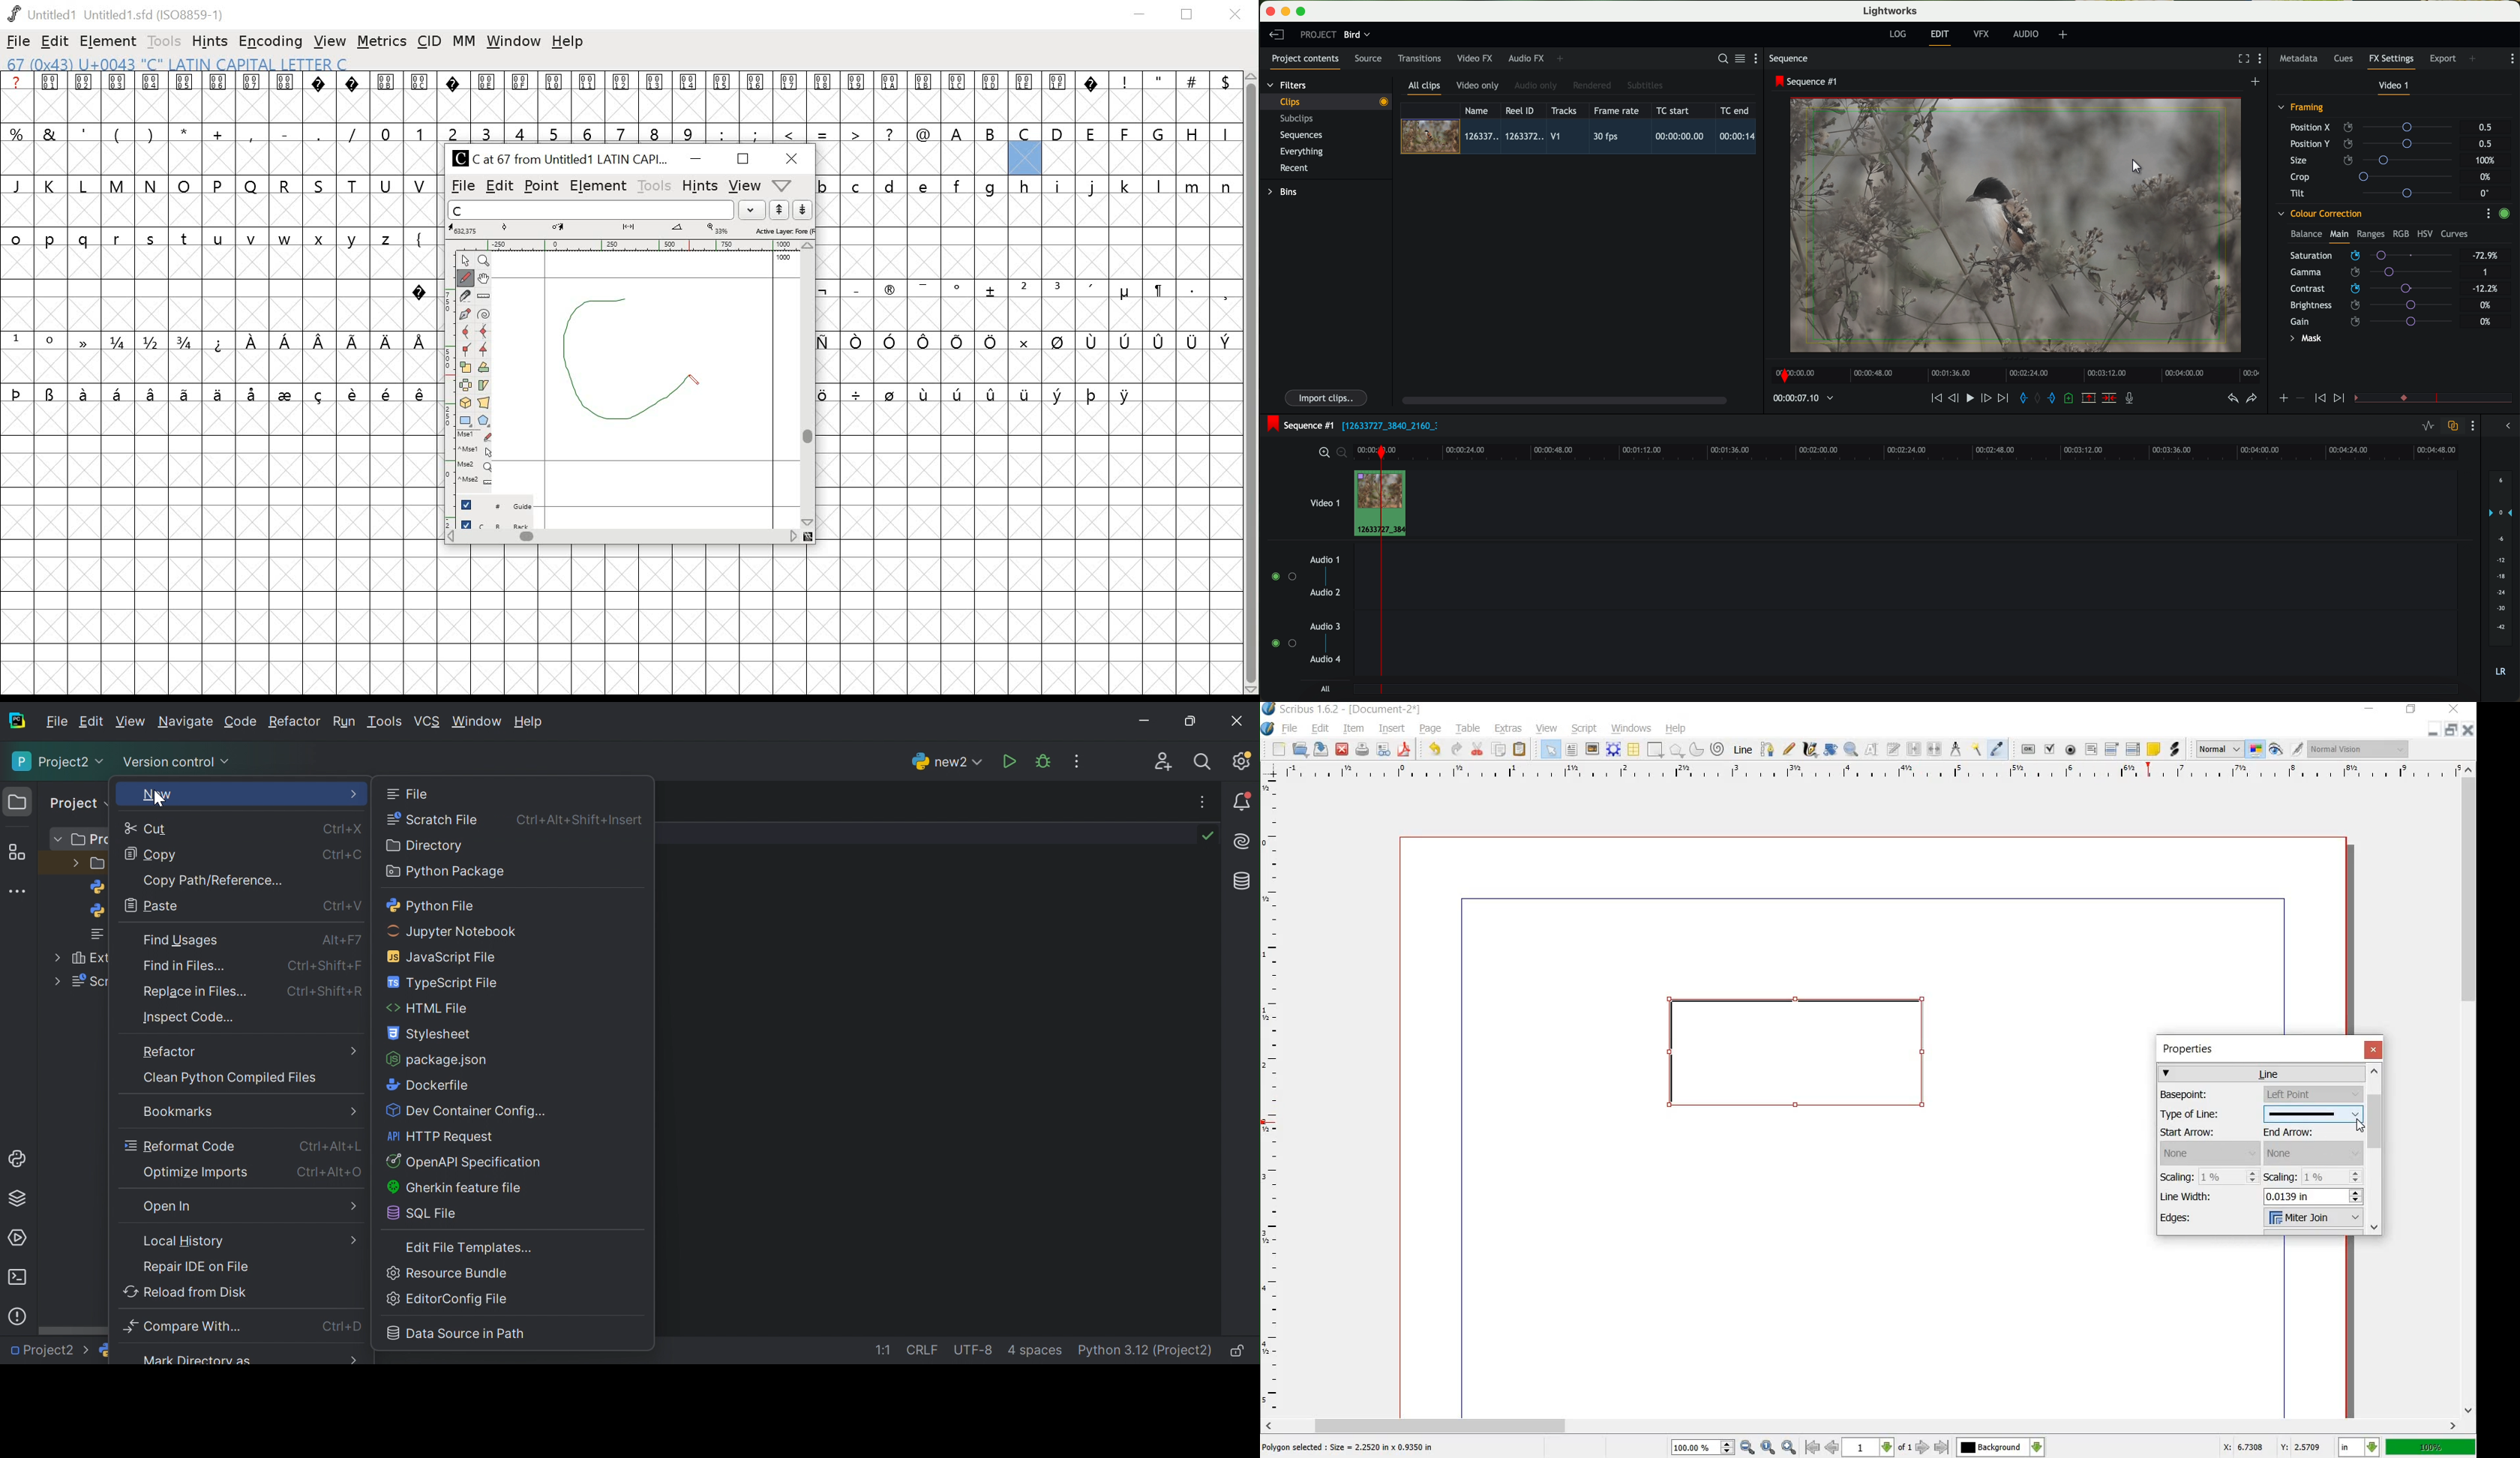 This screenshot has width=2520, height=1484. What do you see at coordinates (1429, 730) in the screenshot?
I see `PAGE` at bounding box center [1429, 730].